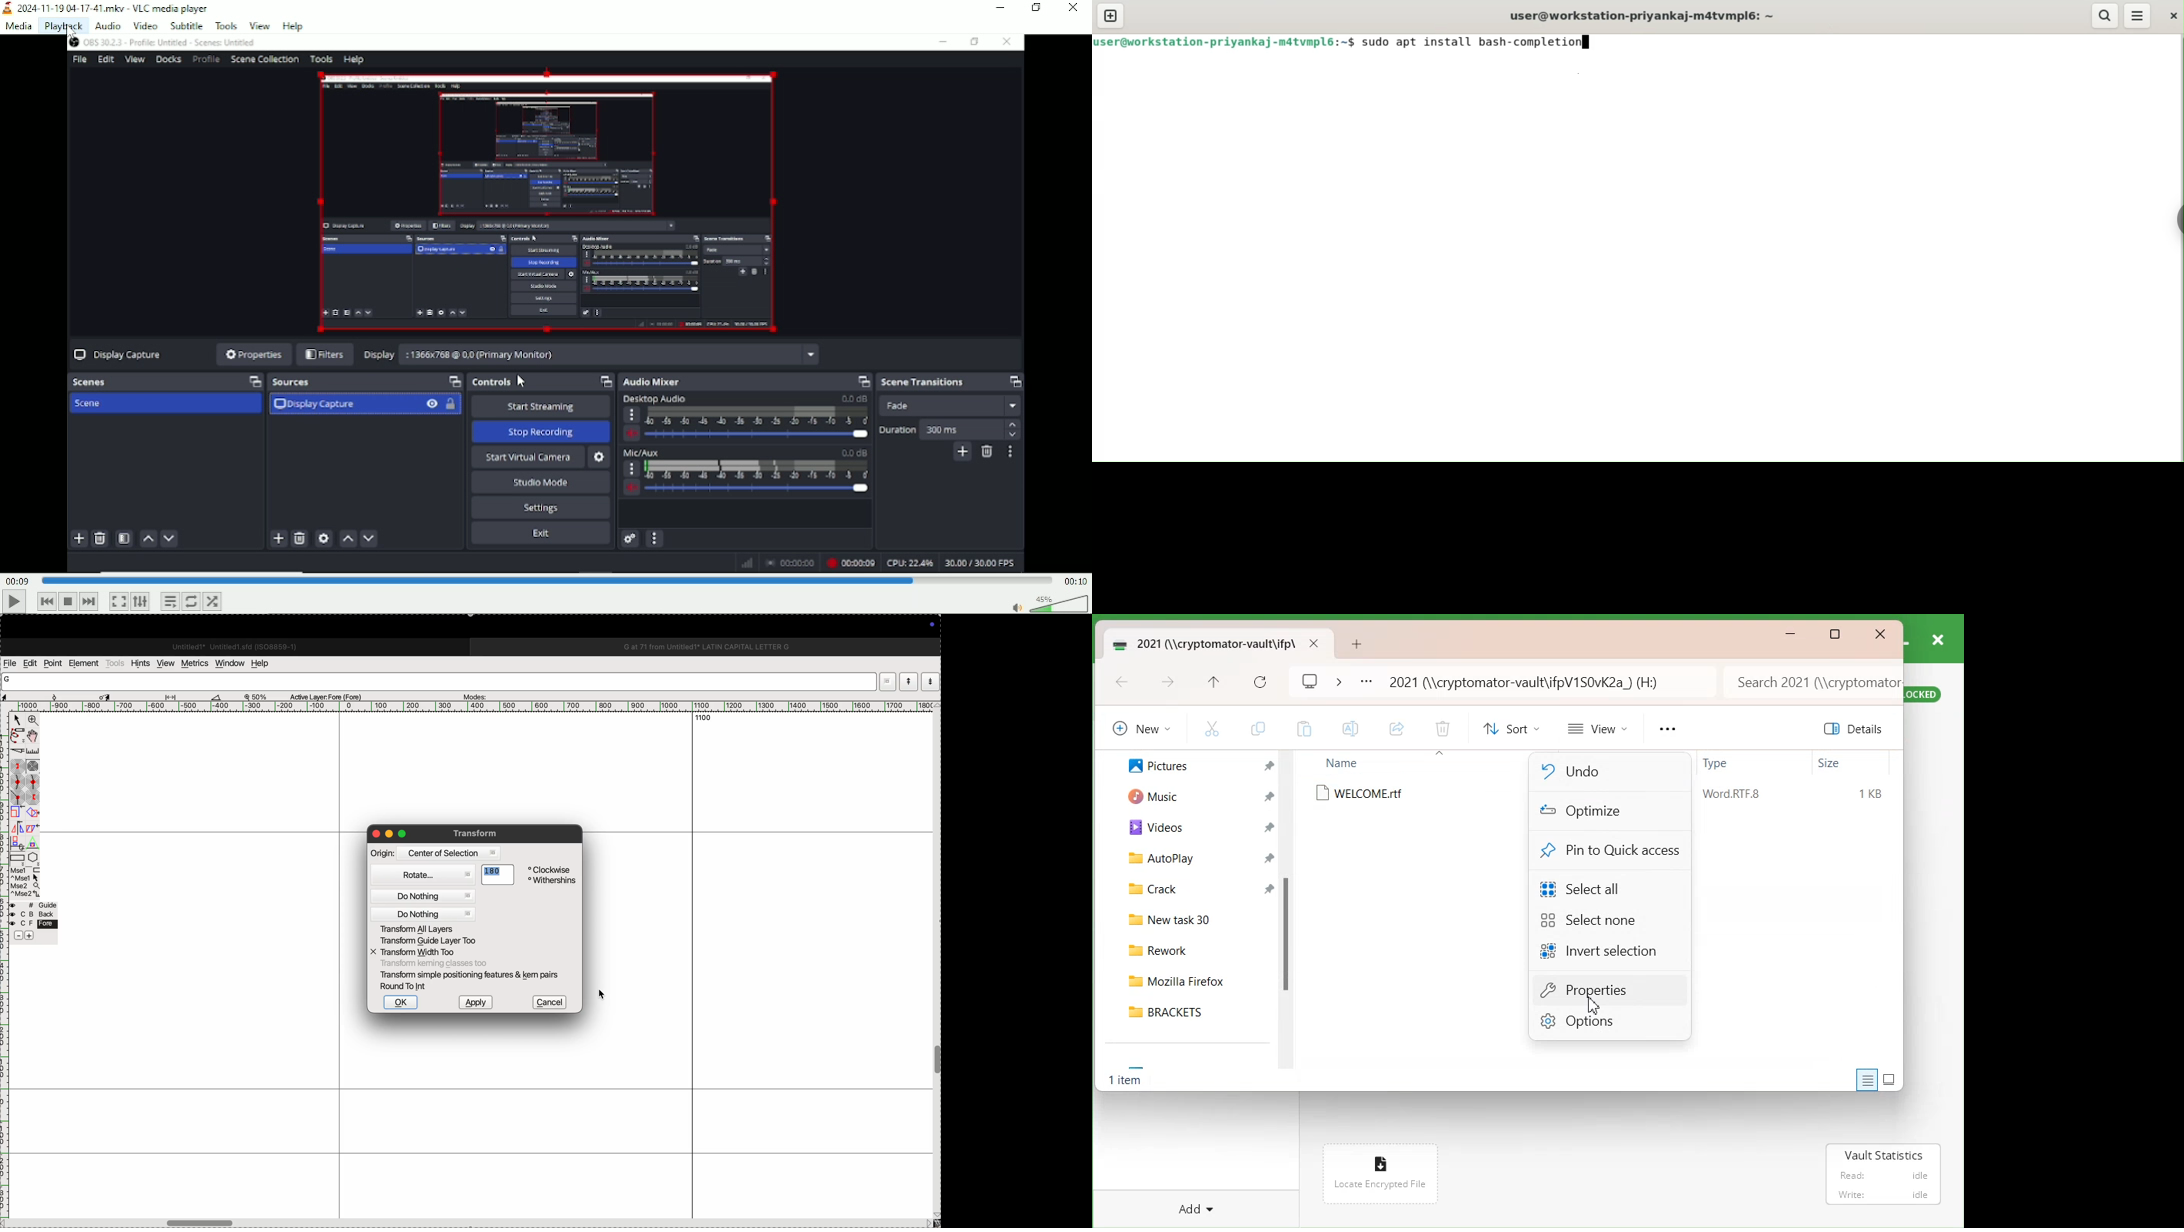  Describe the element at coordinates (168, 602) in the screenshot. I see `Toggle playlist` at that location.